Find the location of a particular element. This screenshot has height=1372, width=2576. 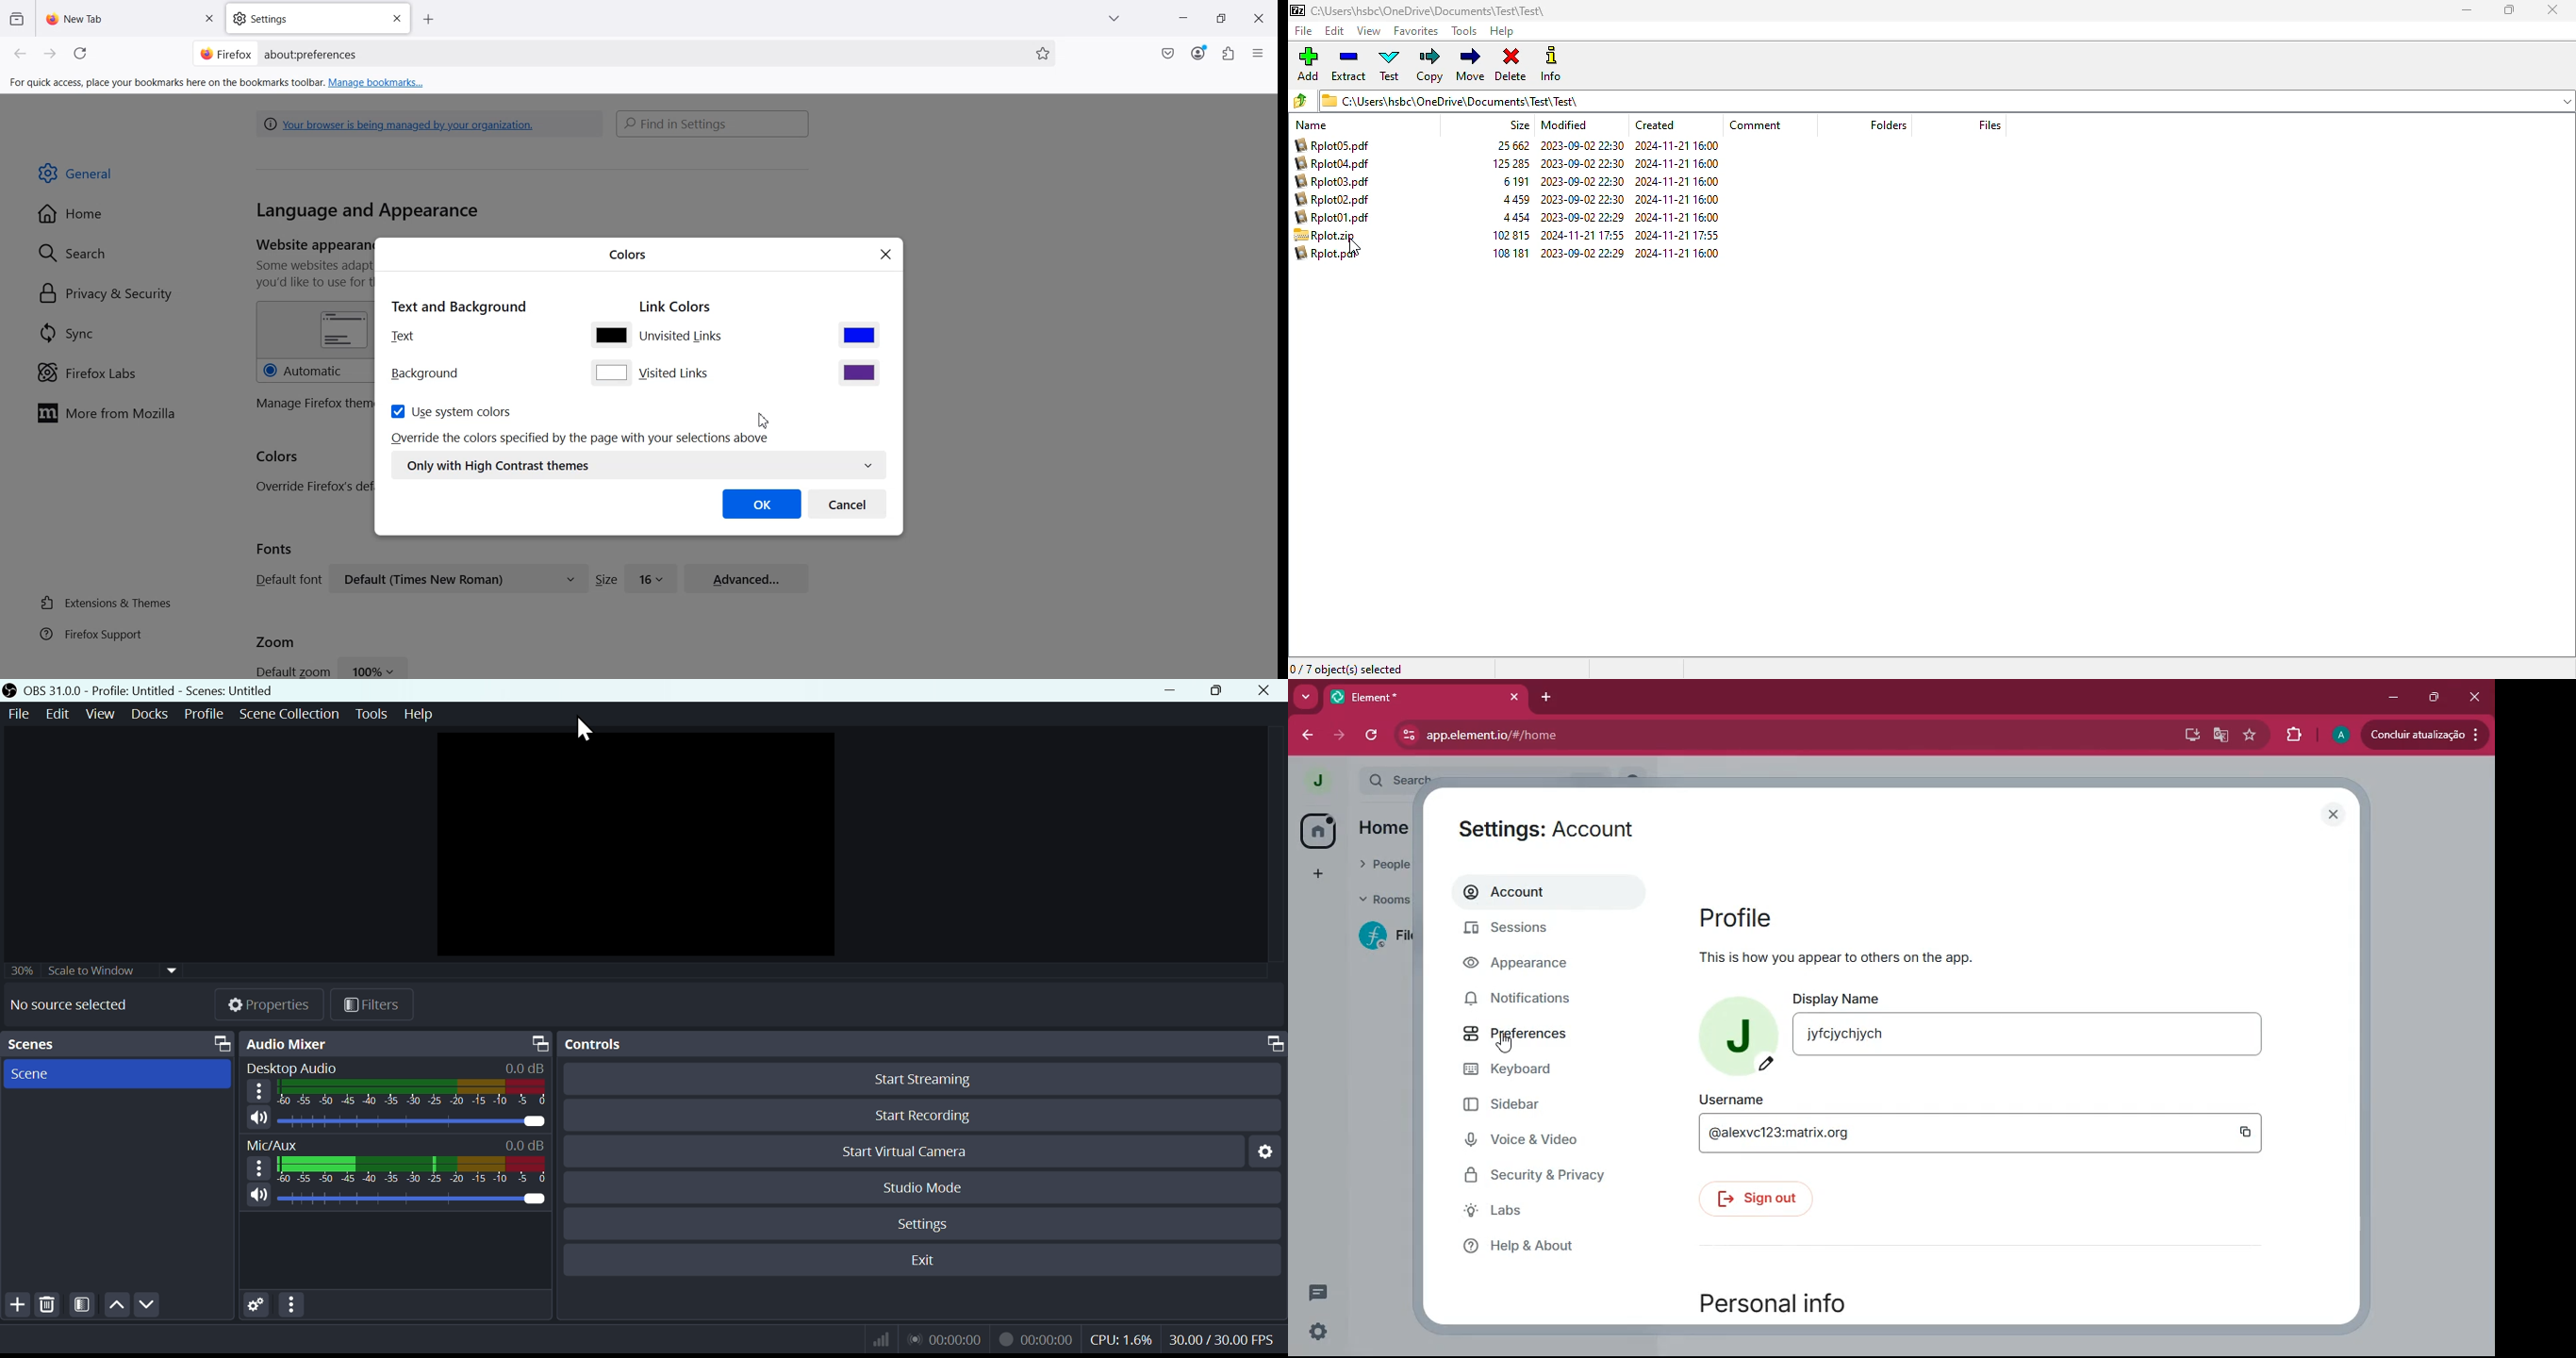

Settings is located at coordinates (925, 1223).